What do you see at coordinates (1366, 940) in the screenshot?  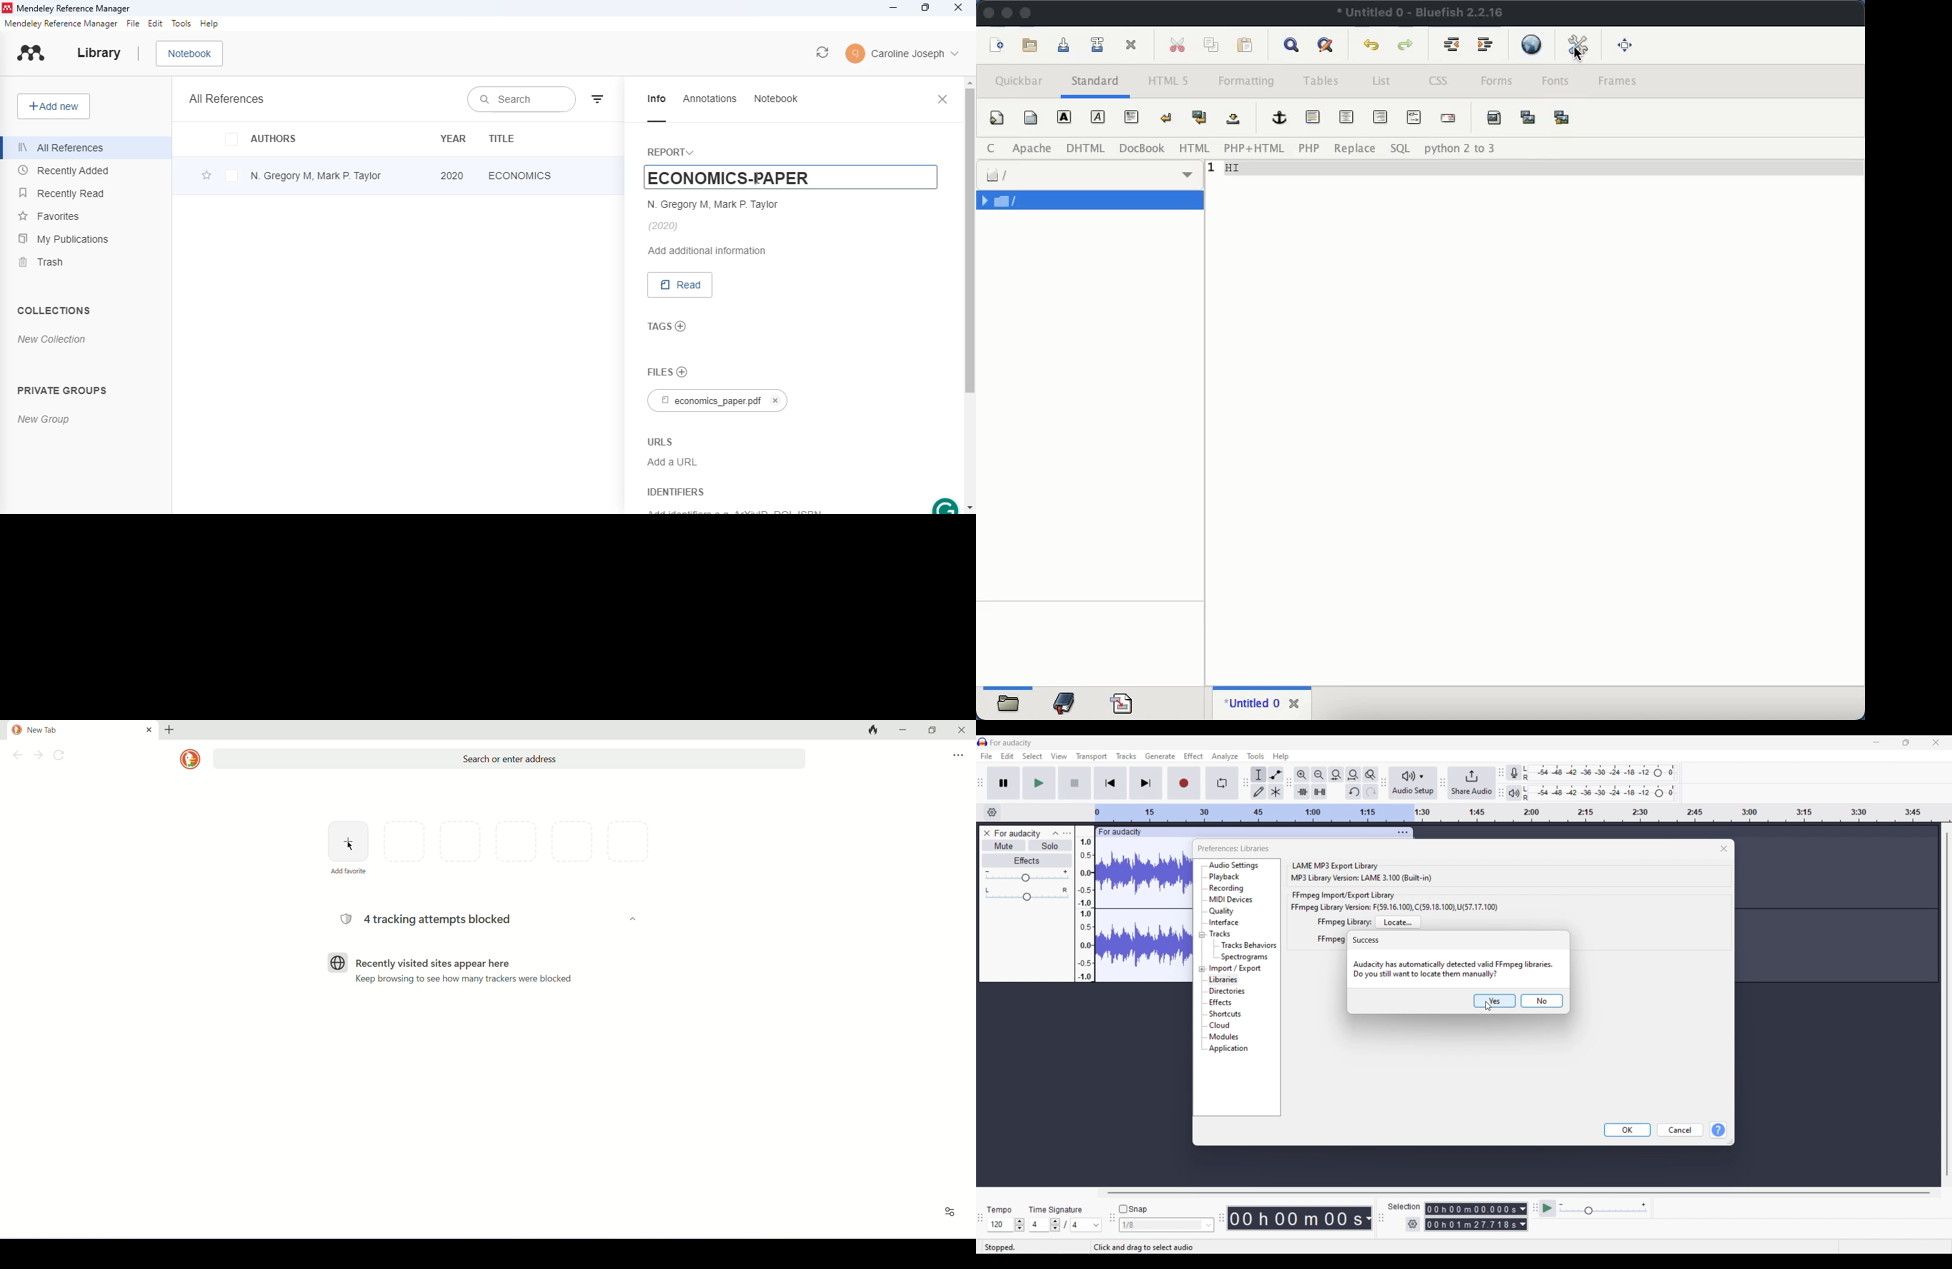 I see `success` at bounding box center [1366, 940].